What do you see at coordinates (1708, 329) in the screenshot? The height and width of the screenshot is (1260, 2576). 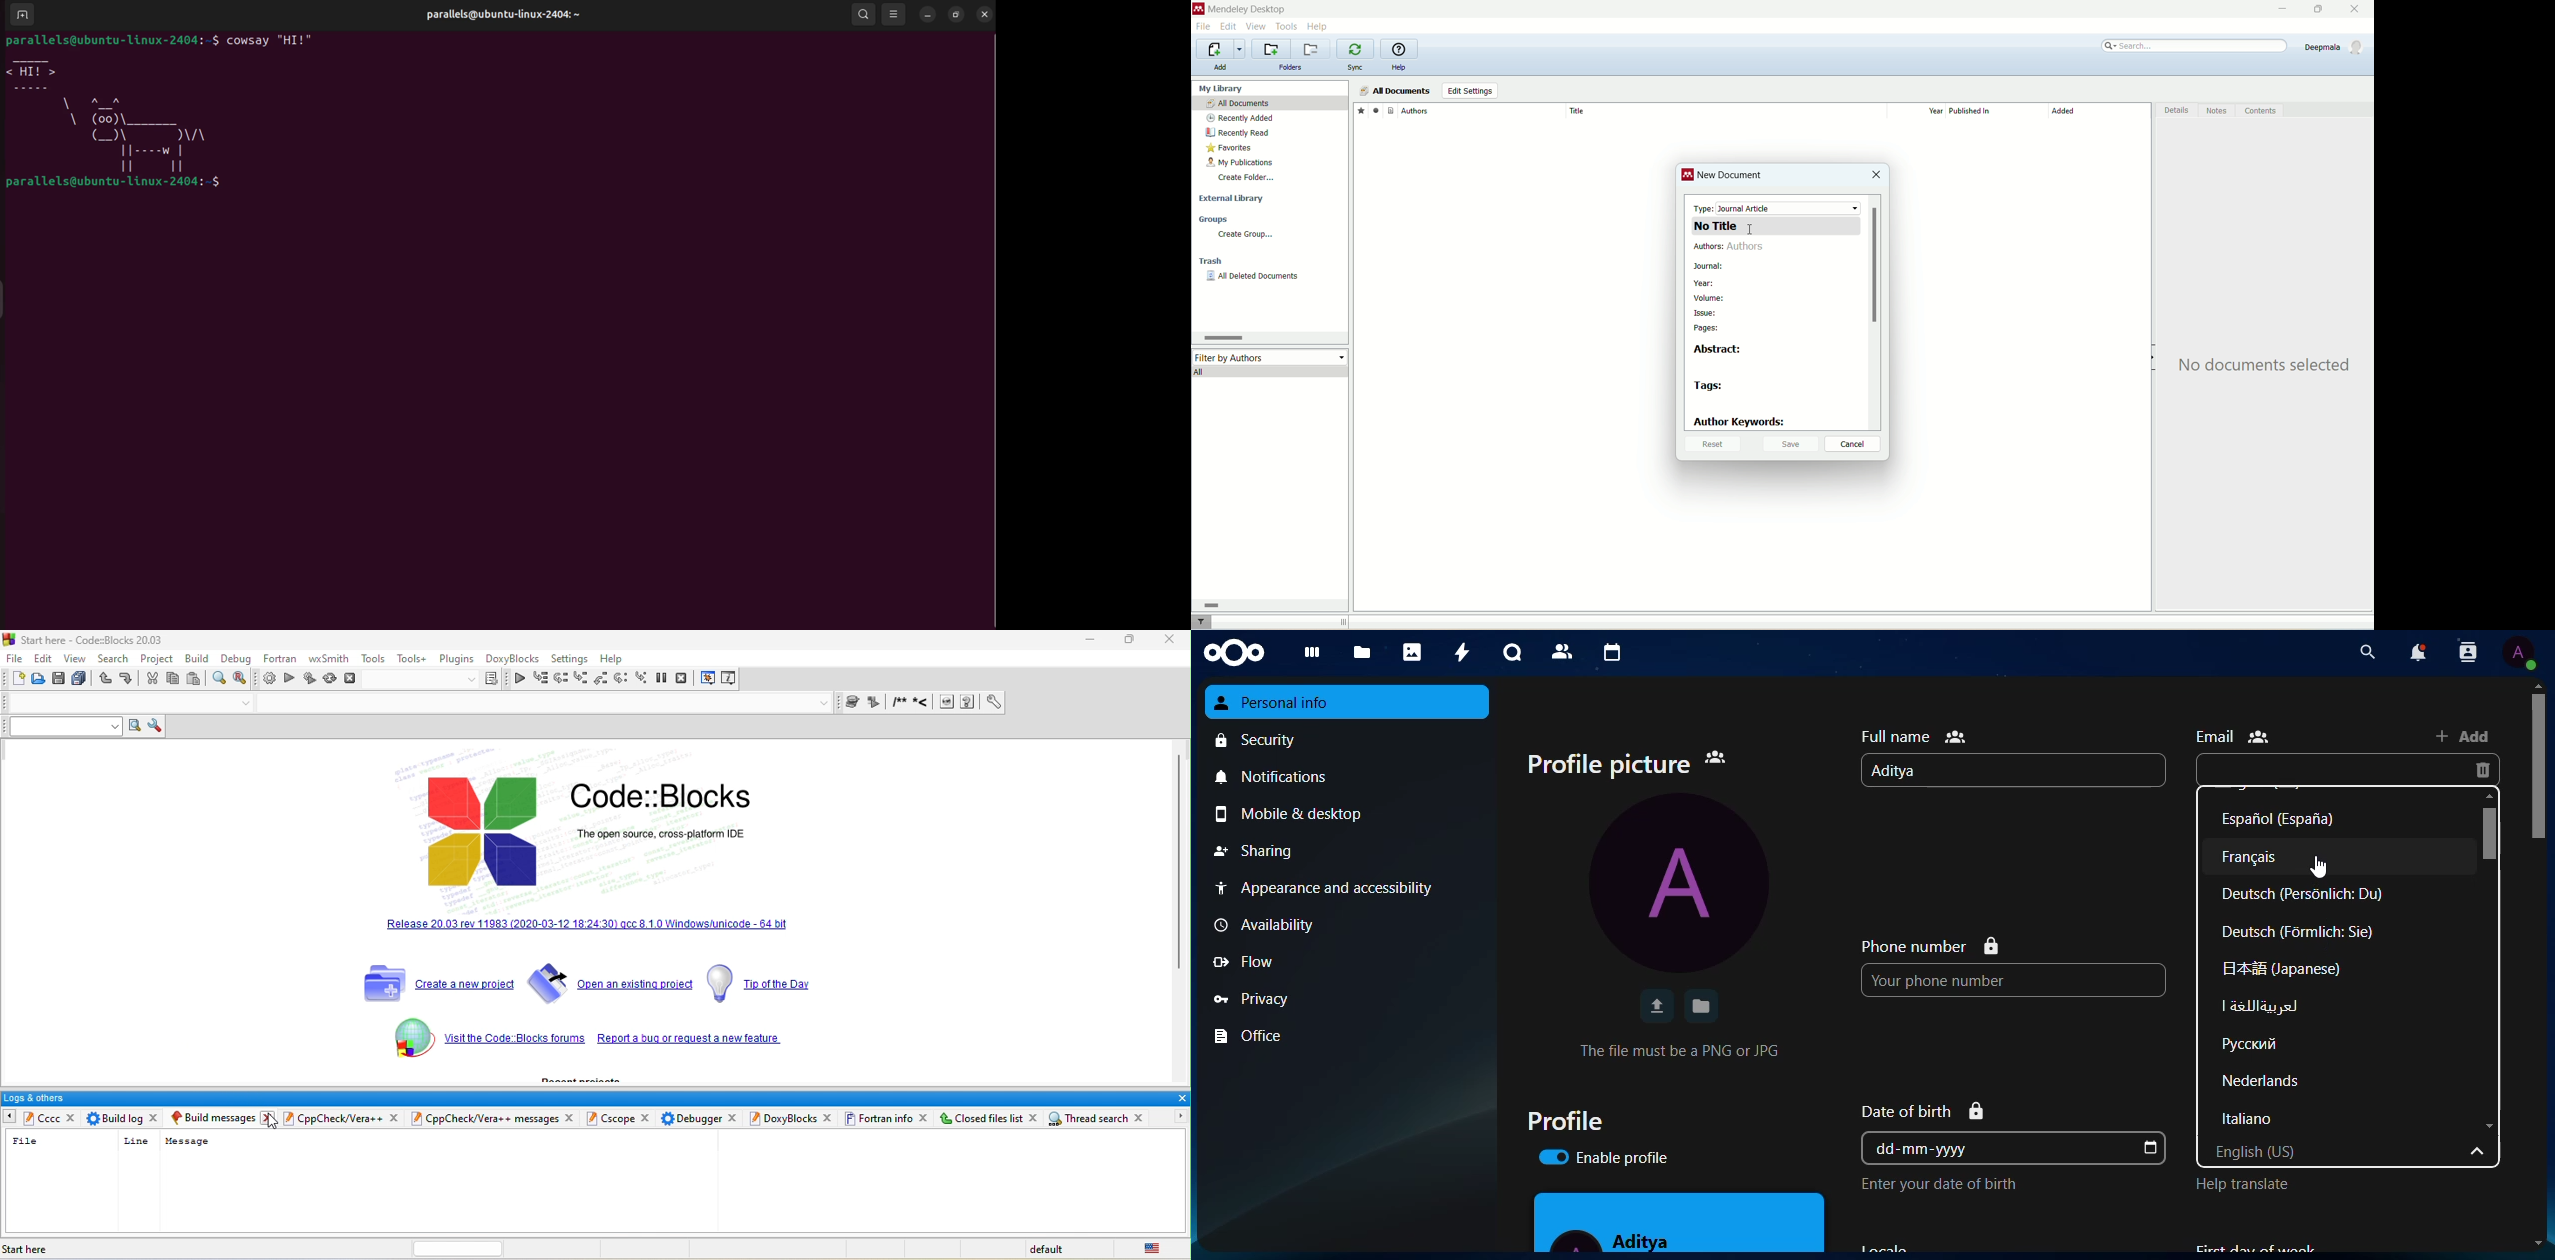 I see `pages` at bounding box center [1708, 329].